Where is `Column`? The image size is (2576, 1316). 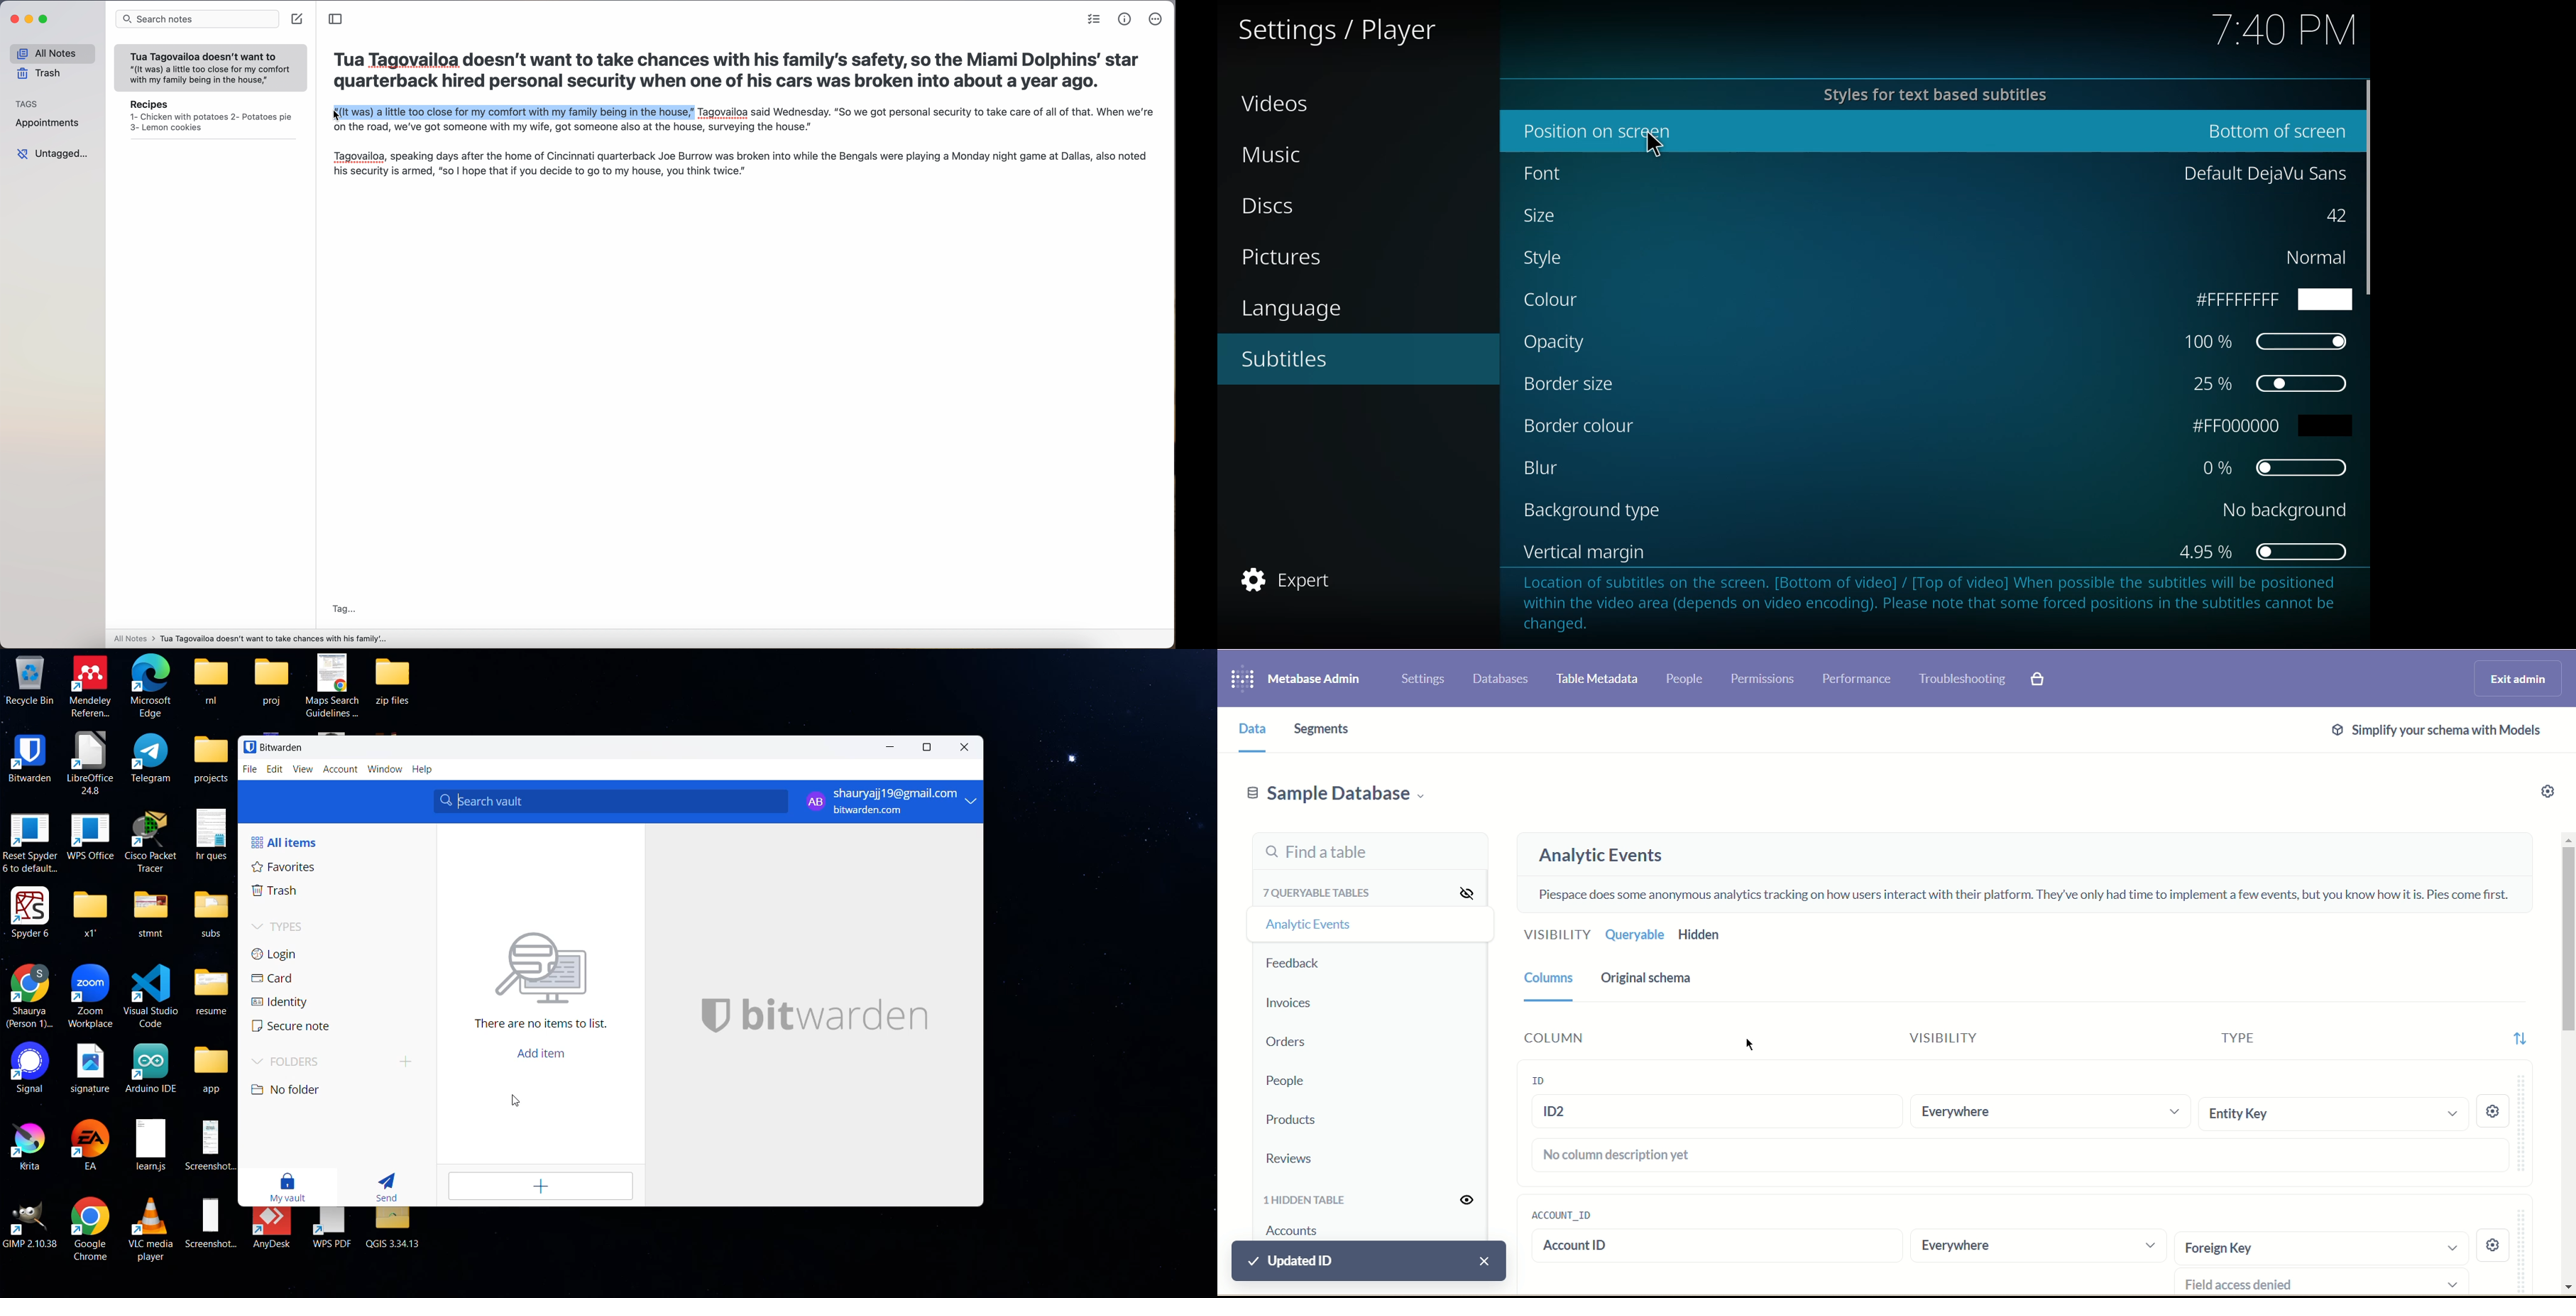 Column is located at coordinates (1622, 1039).